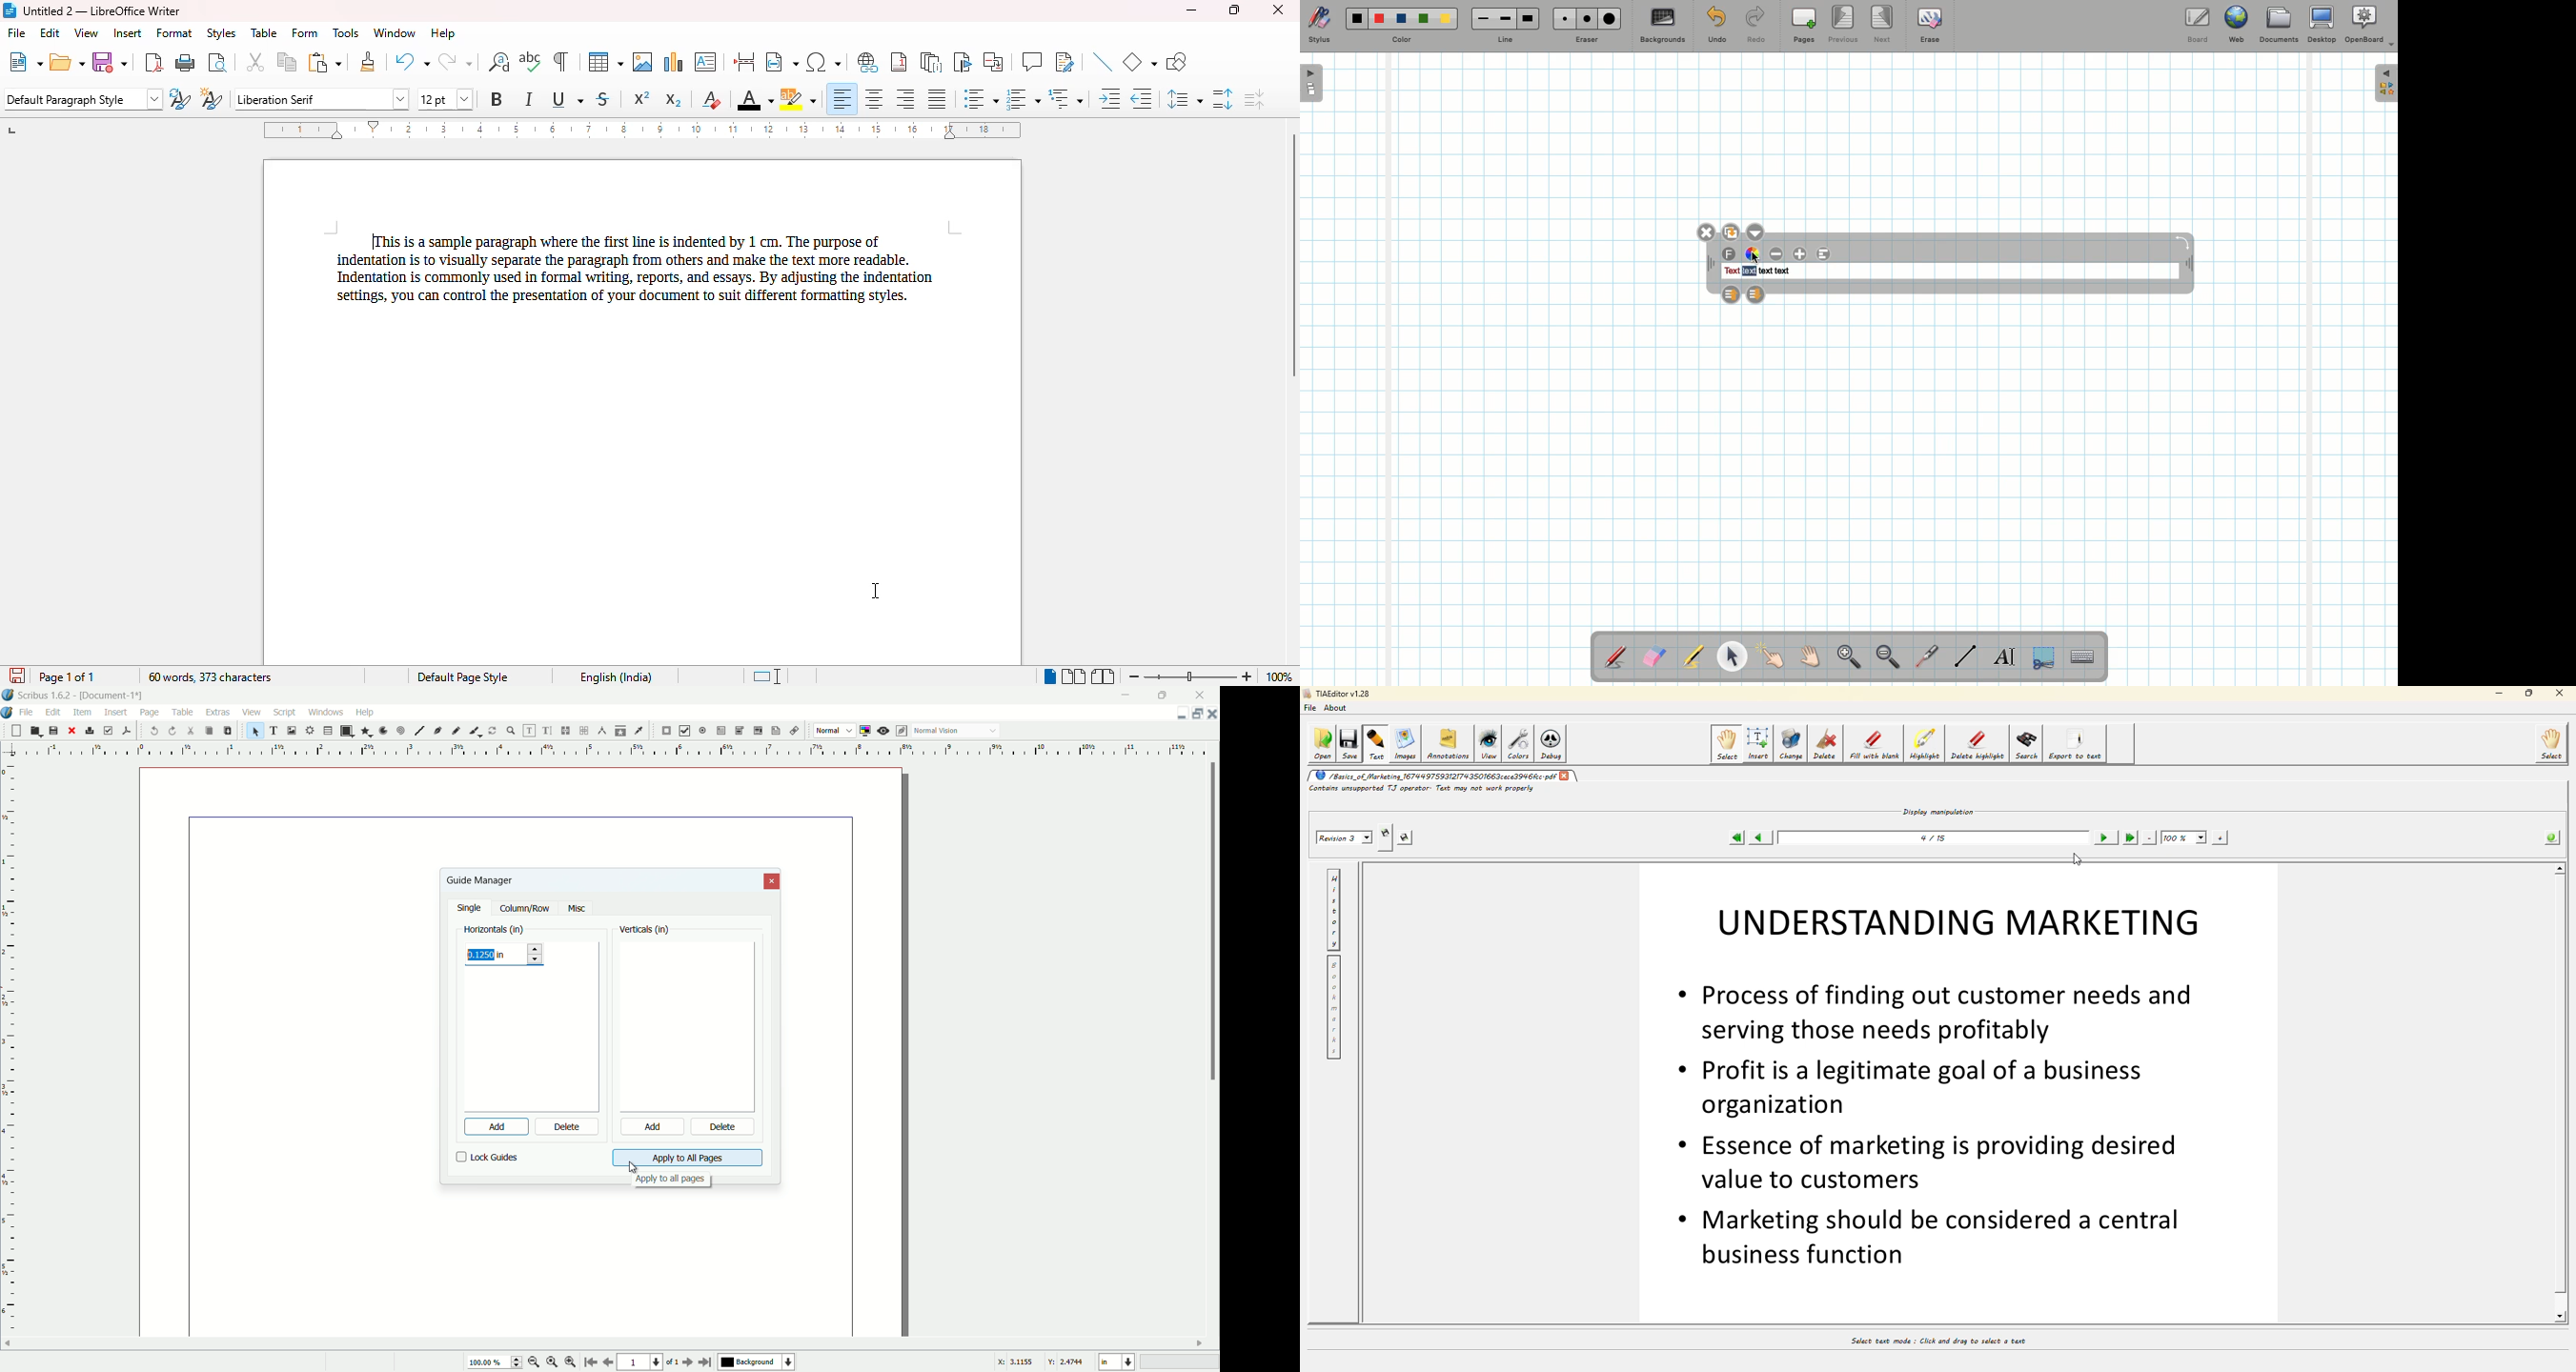 The width and height of the screenshot is (2576, 1372). I want to click on word and character count, so click(211, 676).